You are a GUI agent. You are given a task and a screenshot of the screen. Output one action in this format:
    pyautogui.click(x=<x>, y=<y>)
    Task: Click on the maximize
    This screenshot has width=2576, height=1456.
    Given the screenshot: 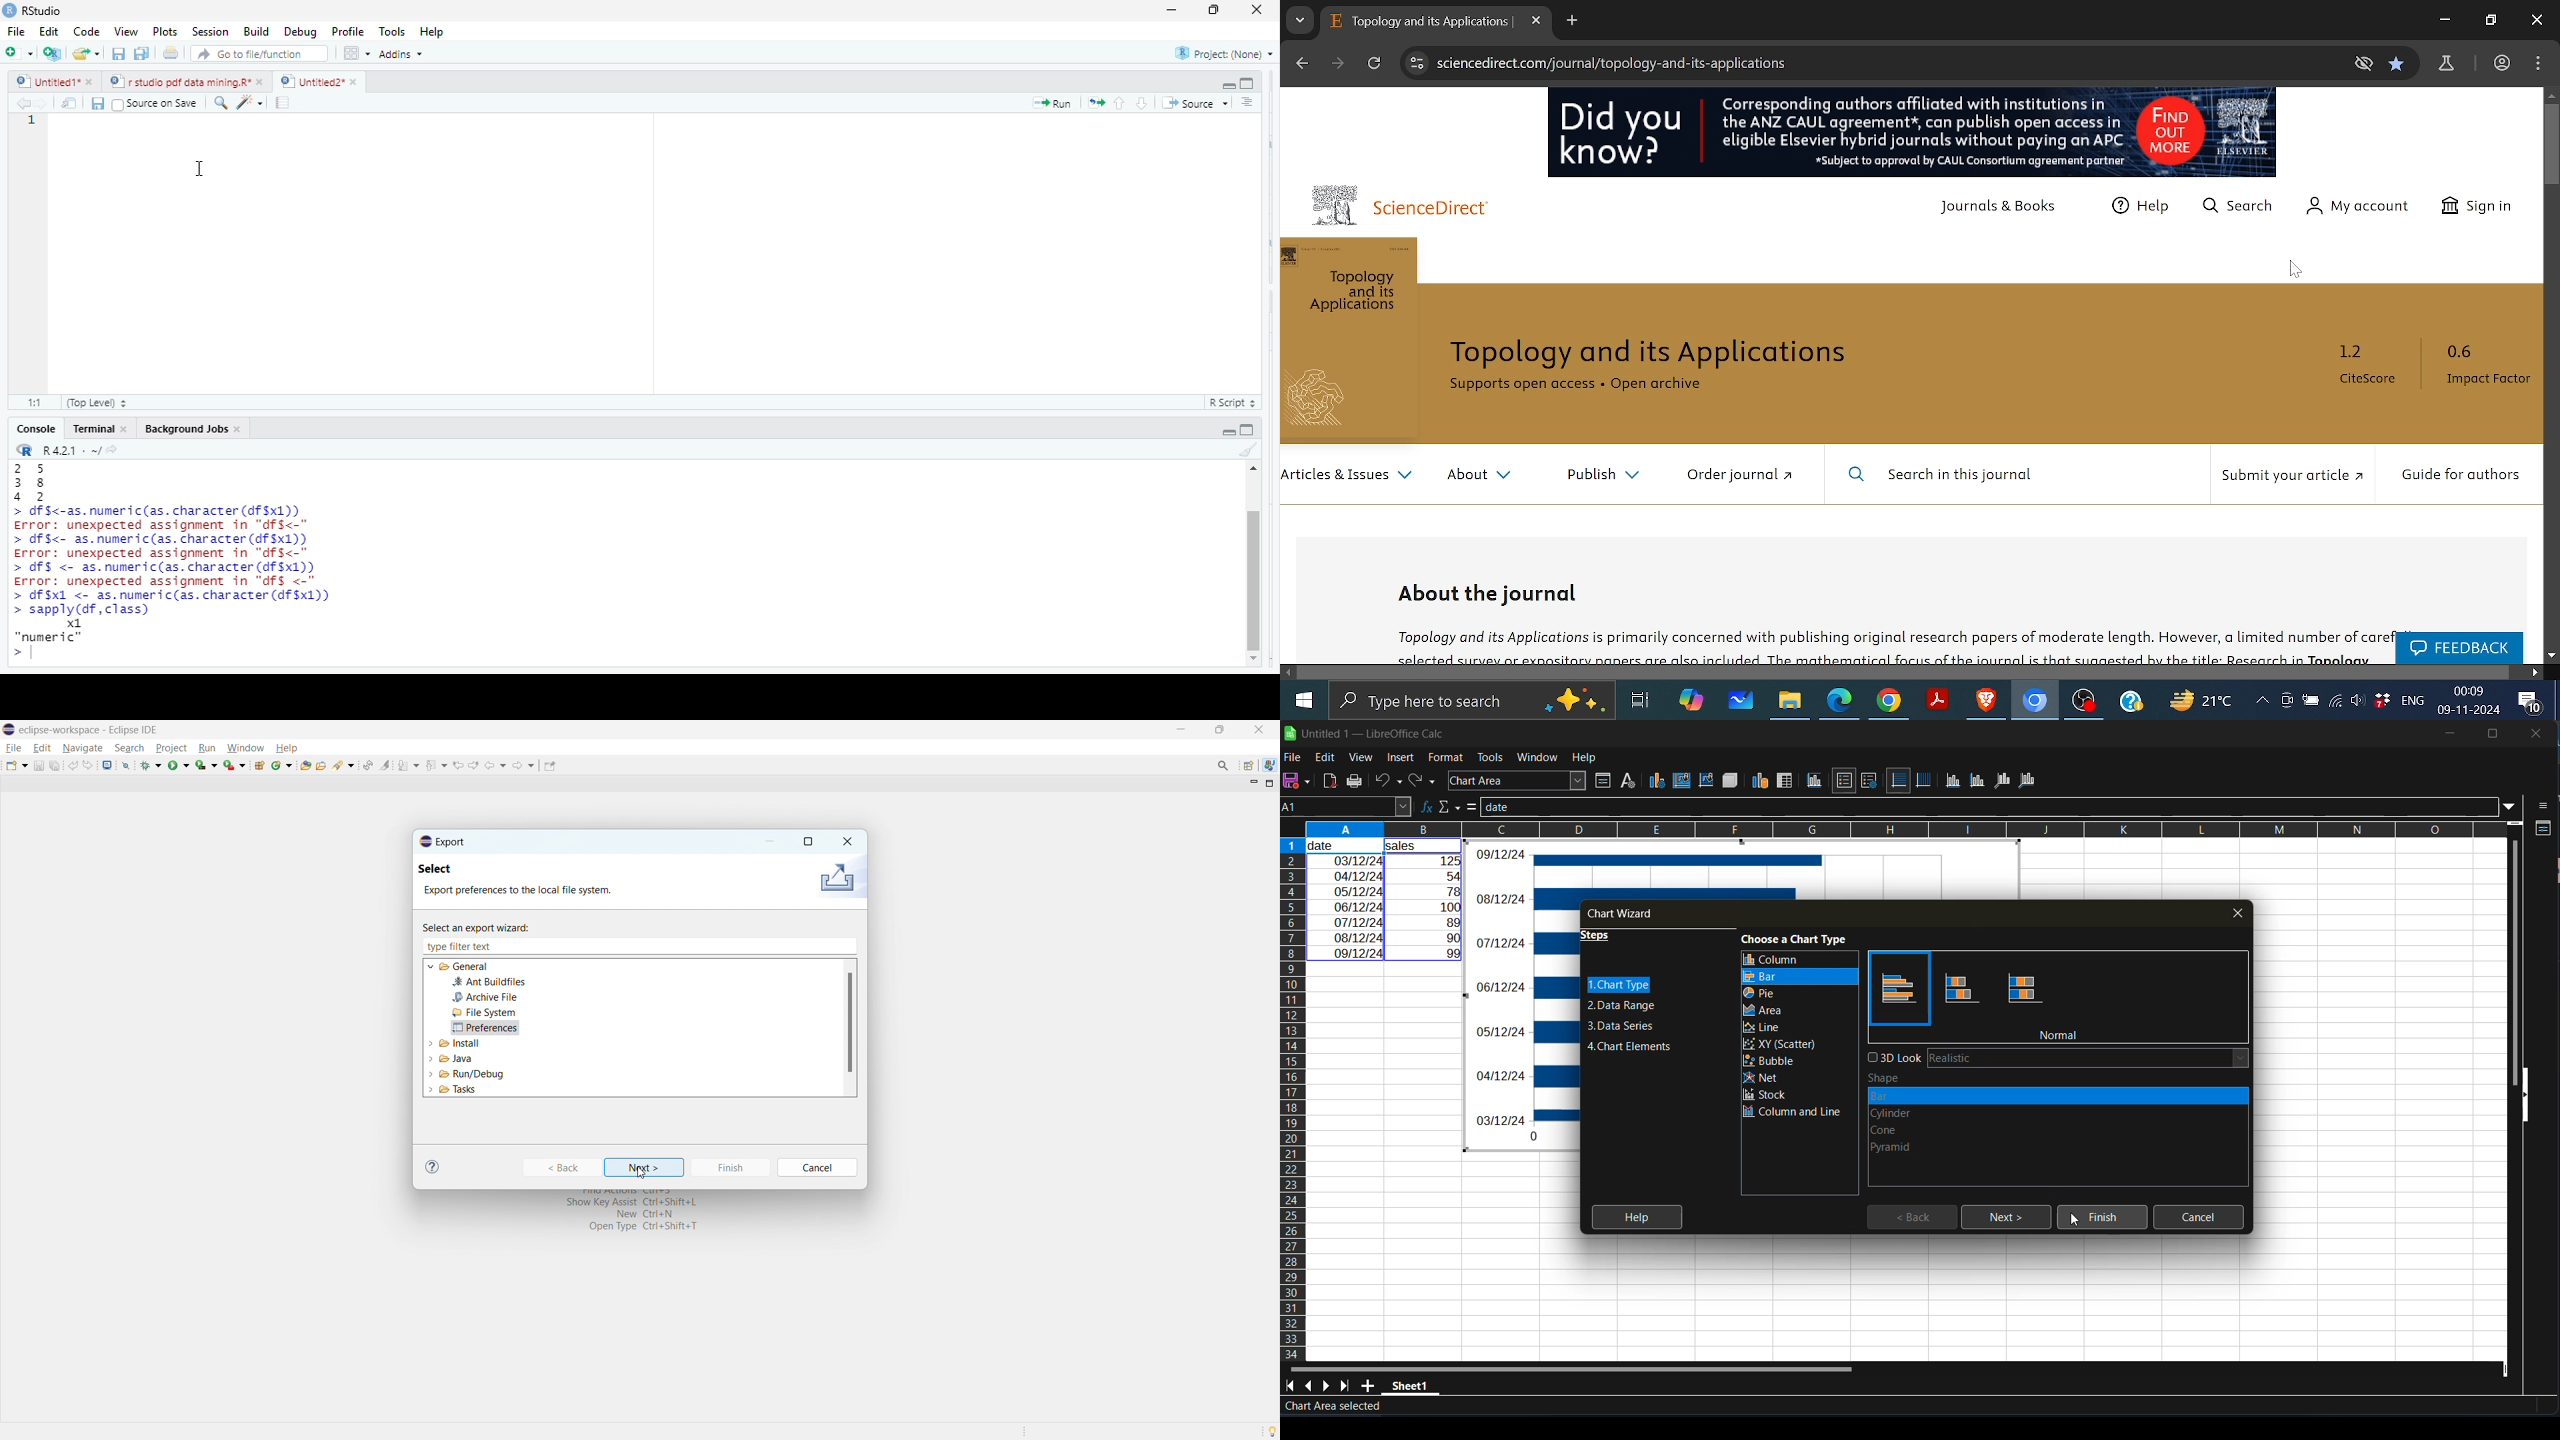 What is the action you would take?
    pyautogui.click(x=1213, y=10)
    